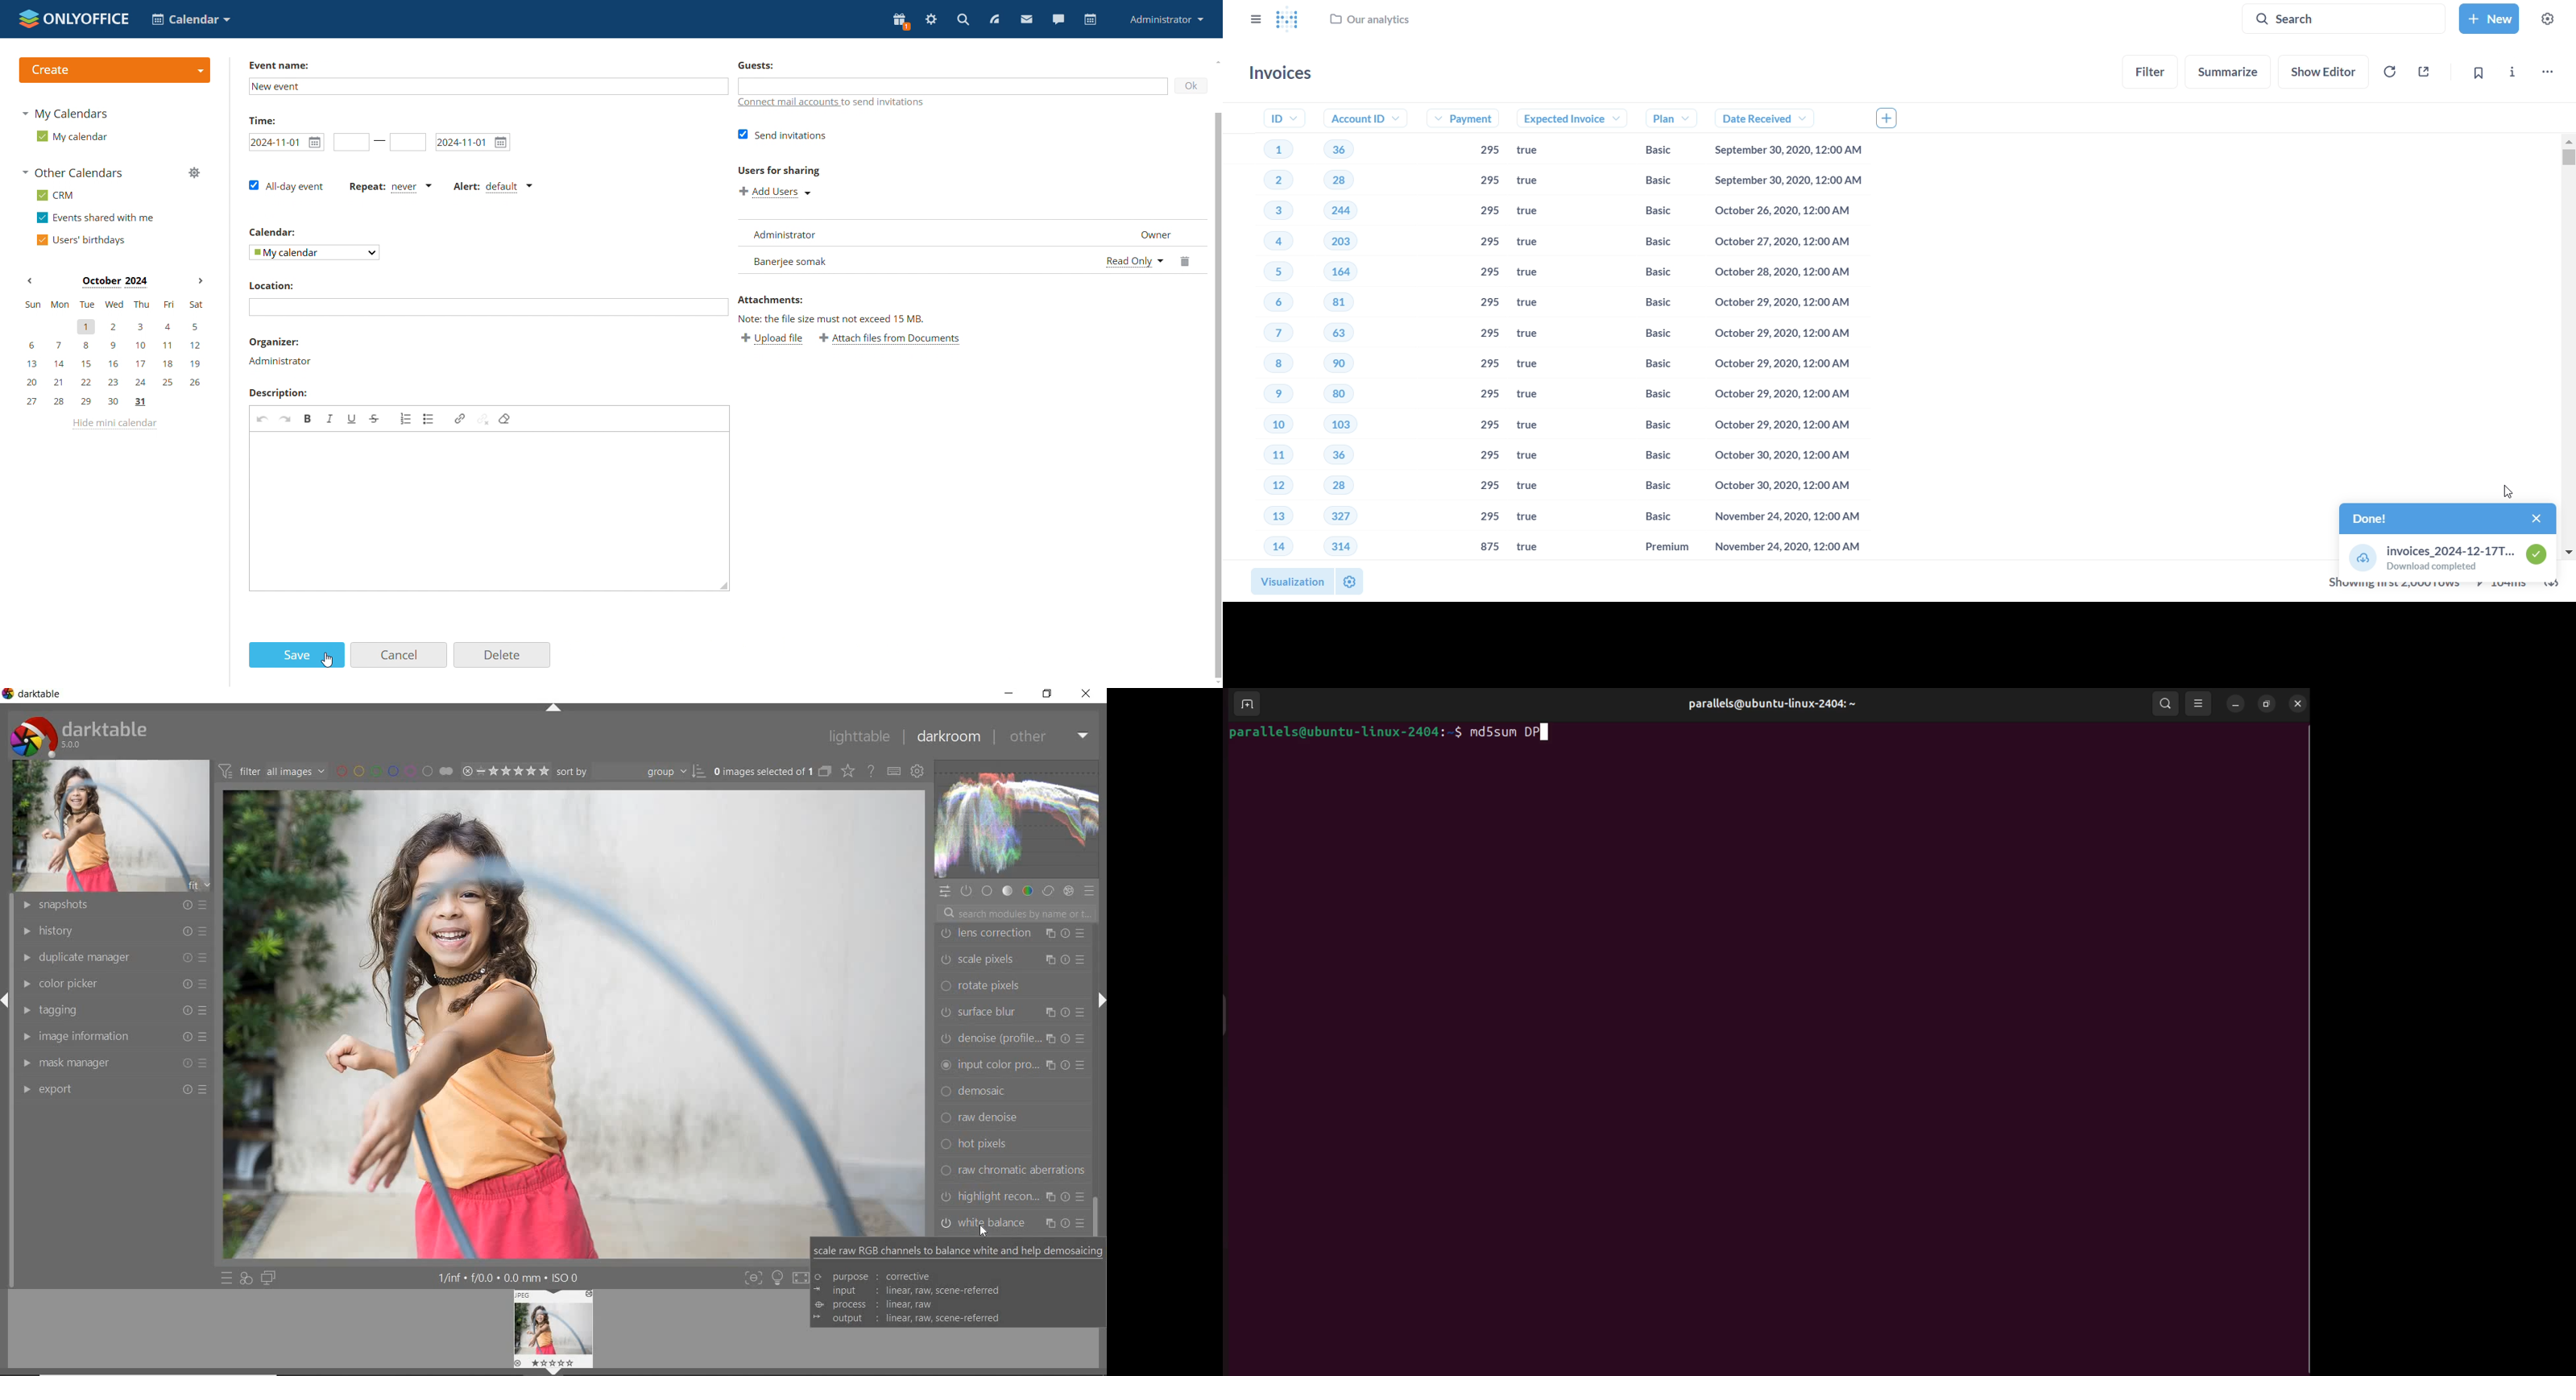  Describe the element at coordinates (283, 186) in the screenshot. I see `all-day event checkbox` at that location.